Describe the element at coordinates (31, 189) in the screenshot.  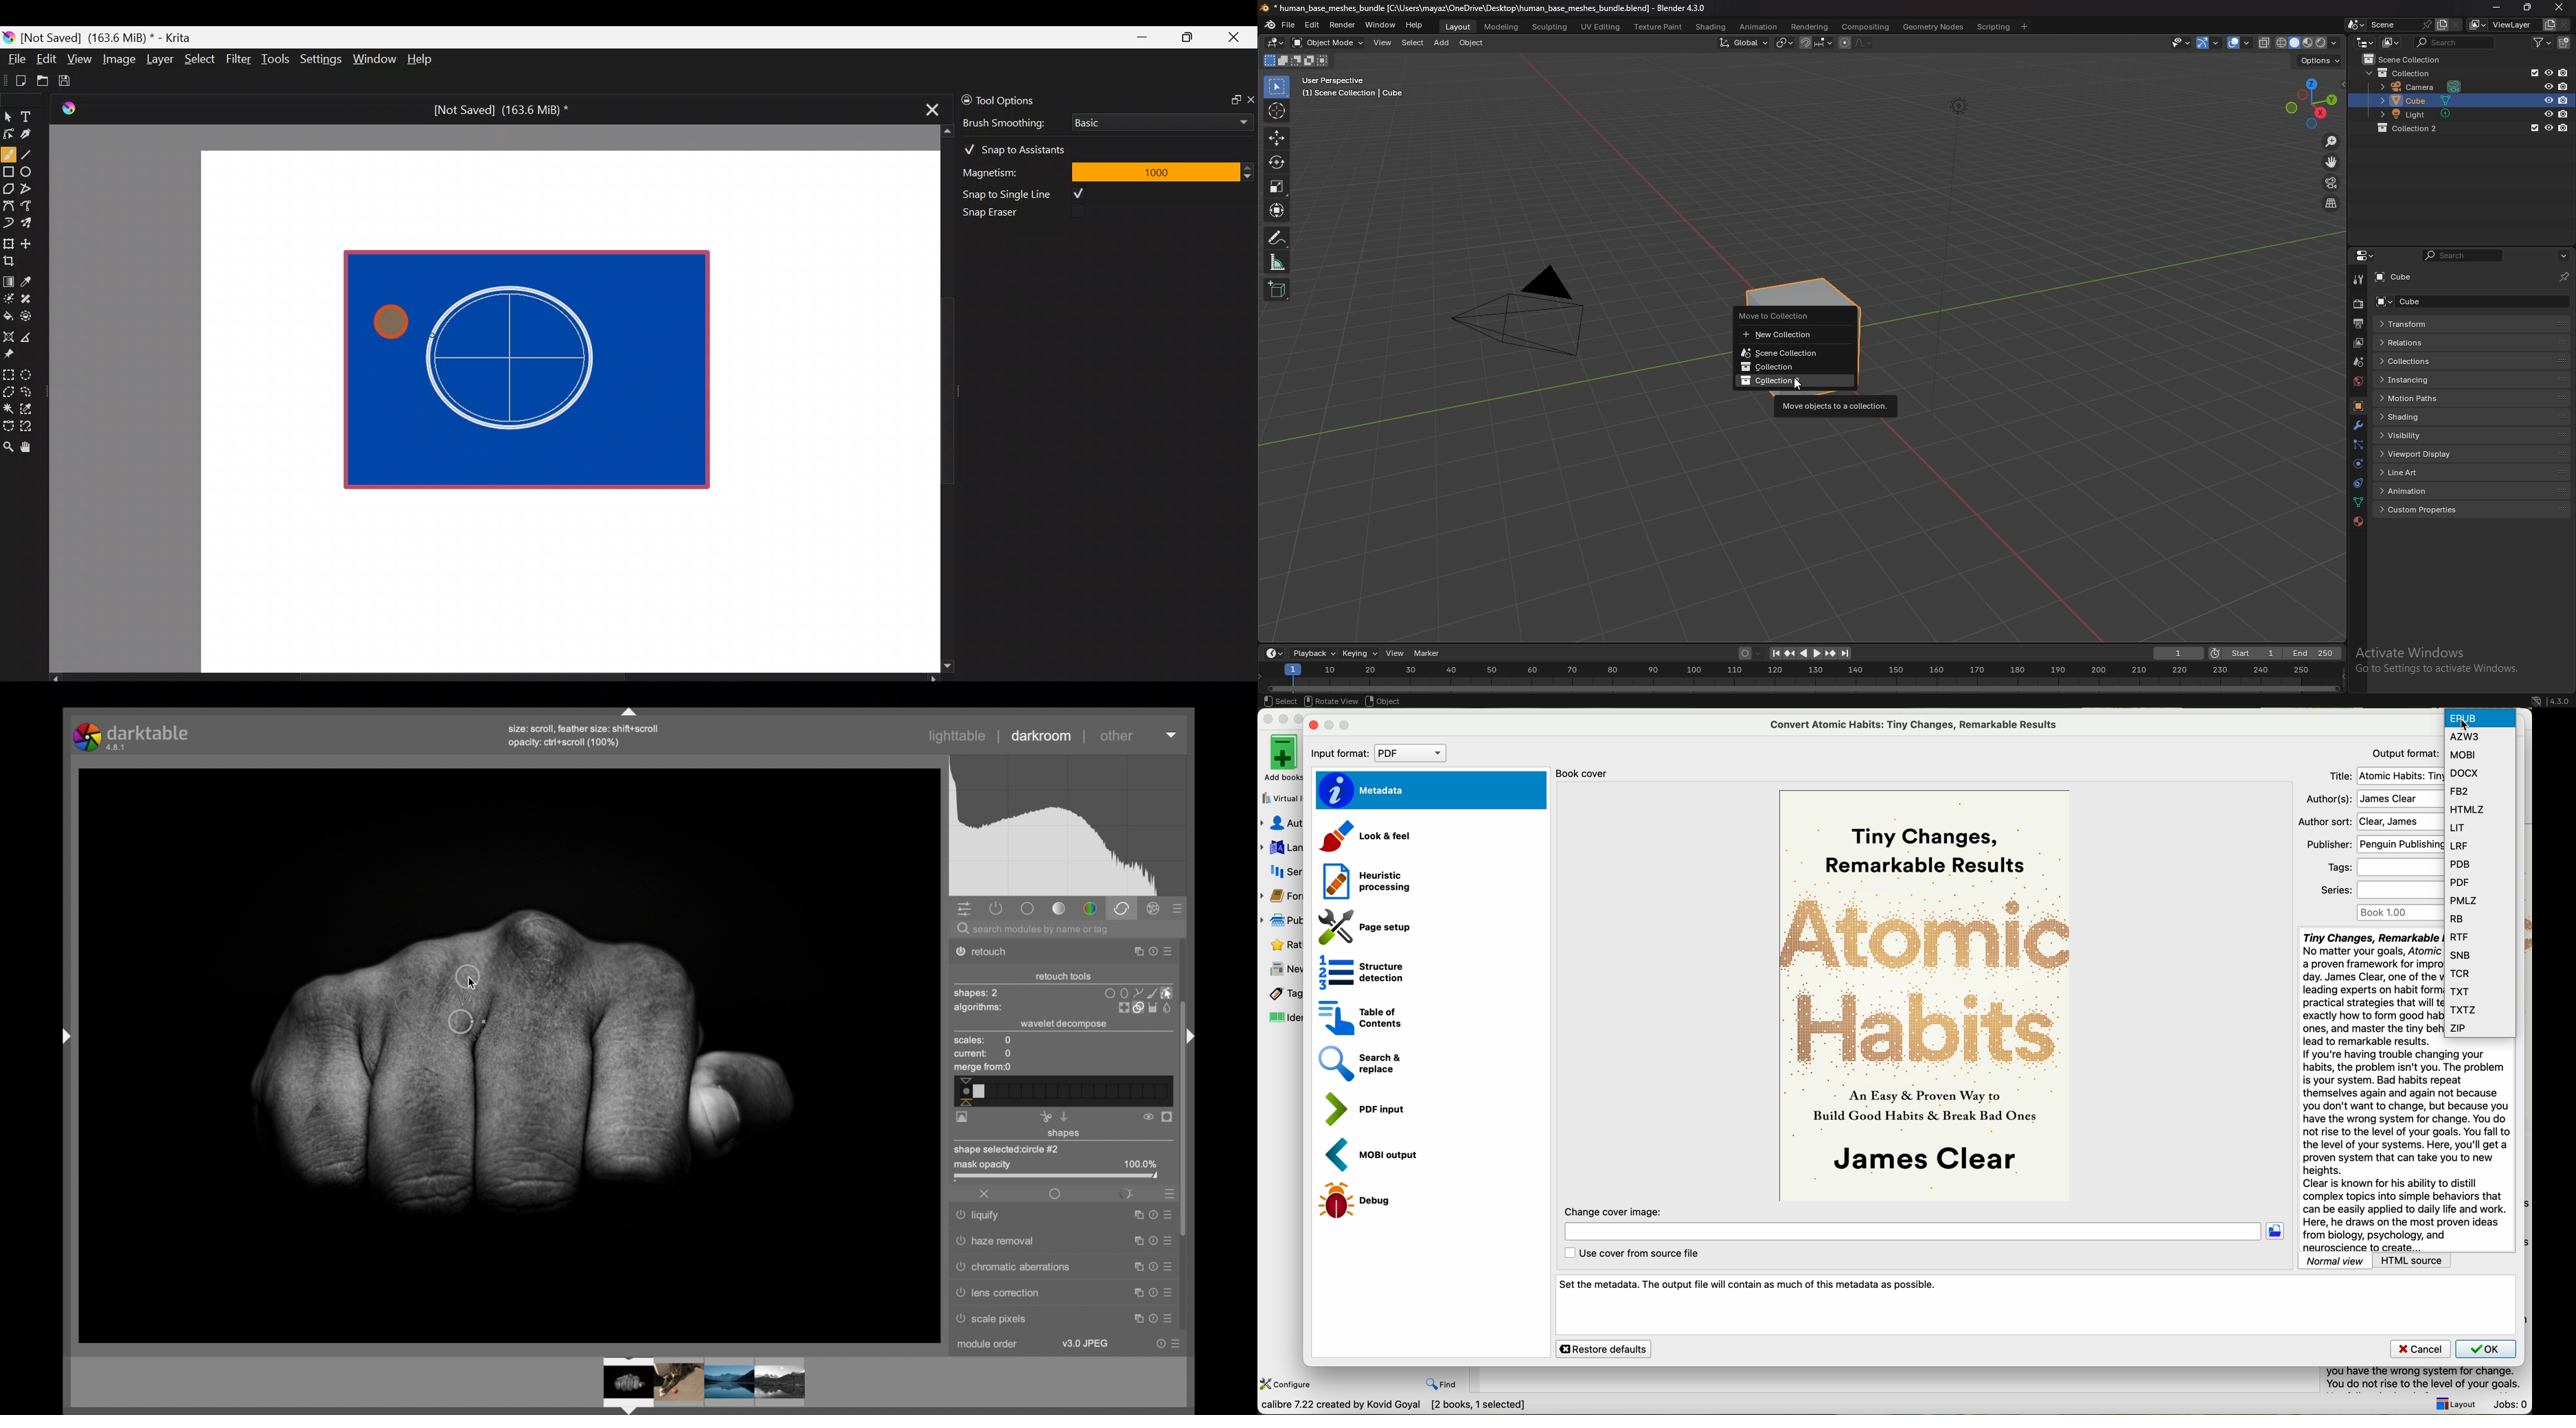
I see `Polyline tool` at that location.